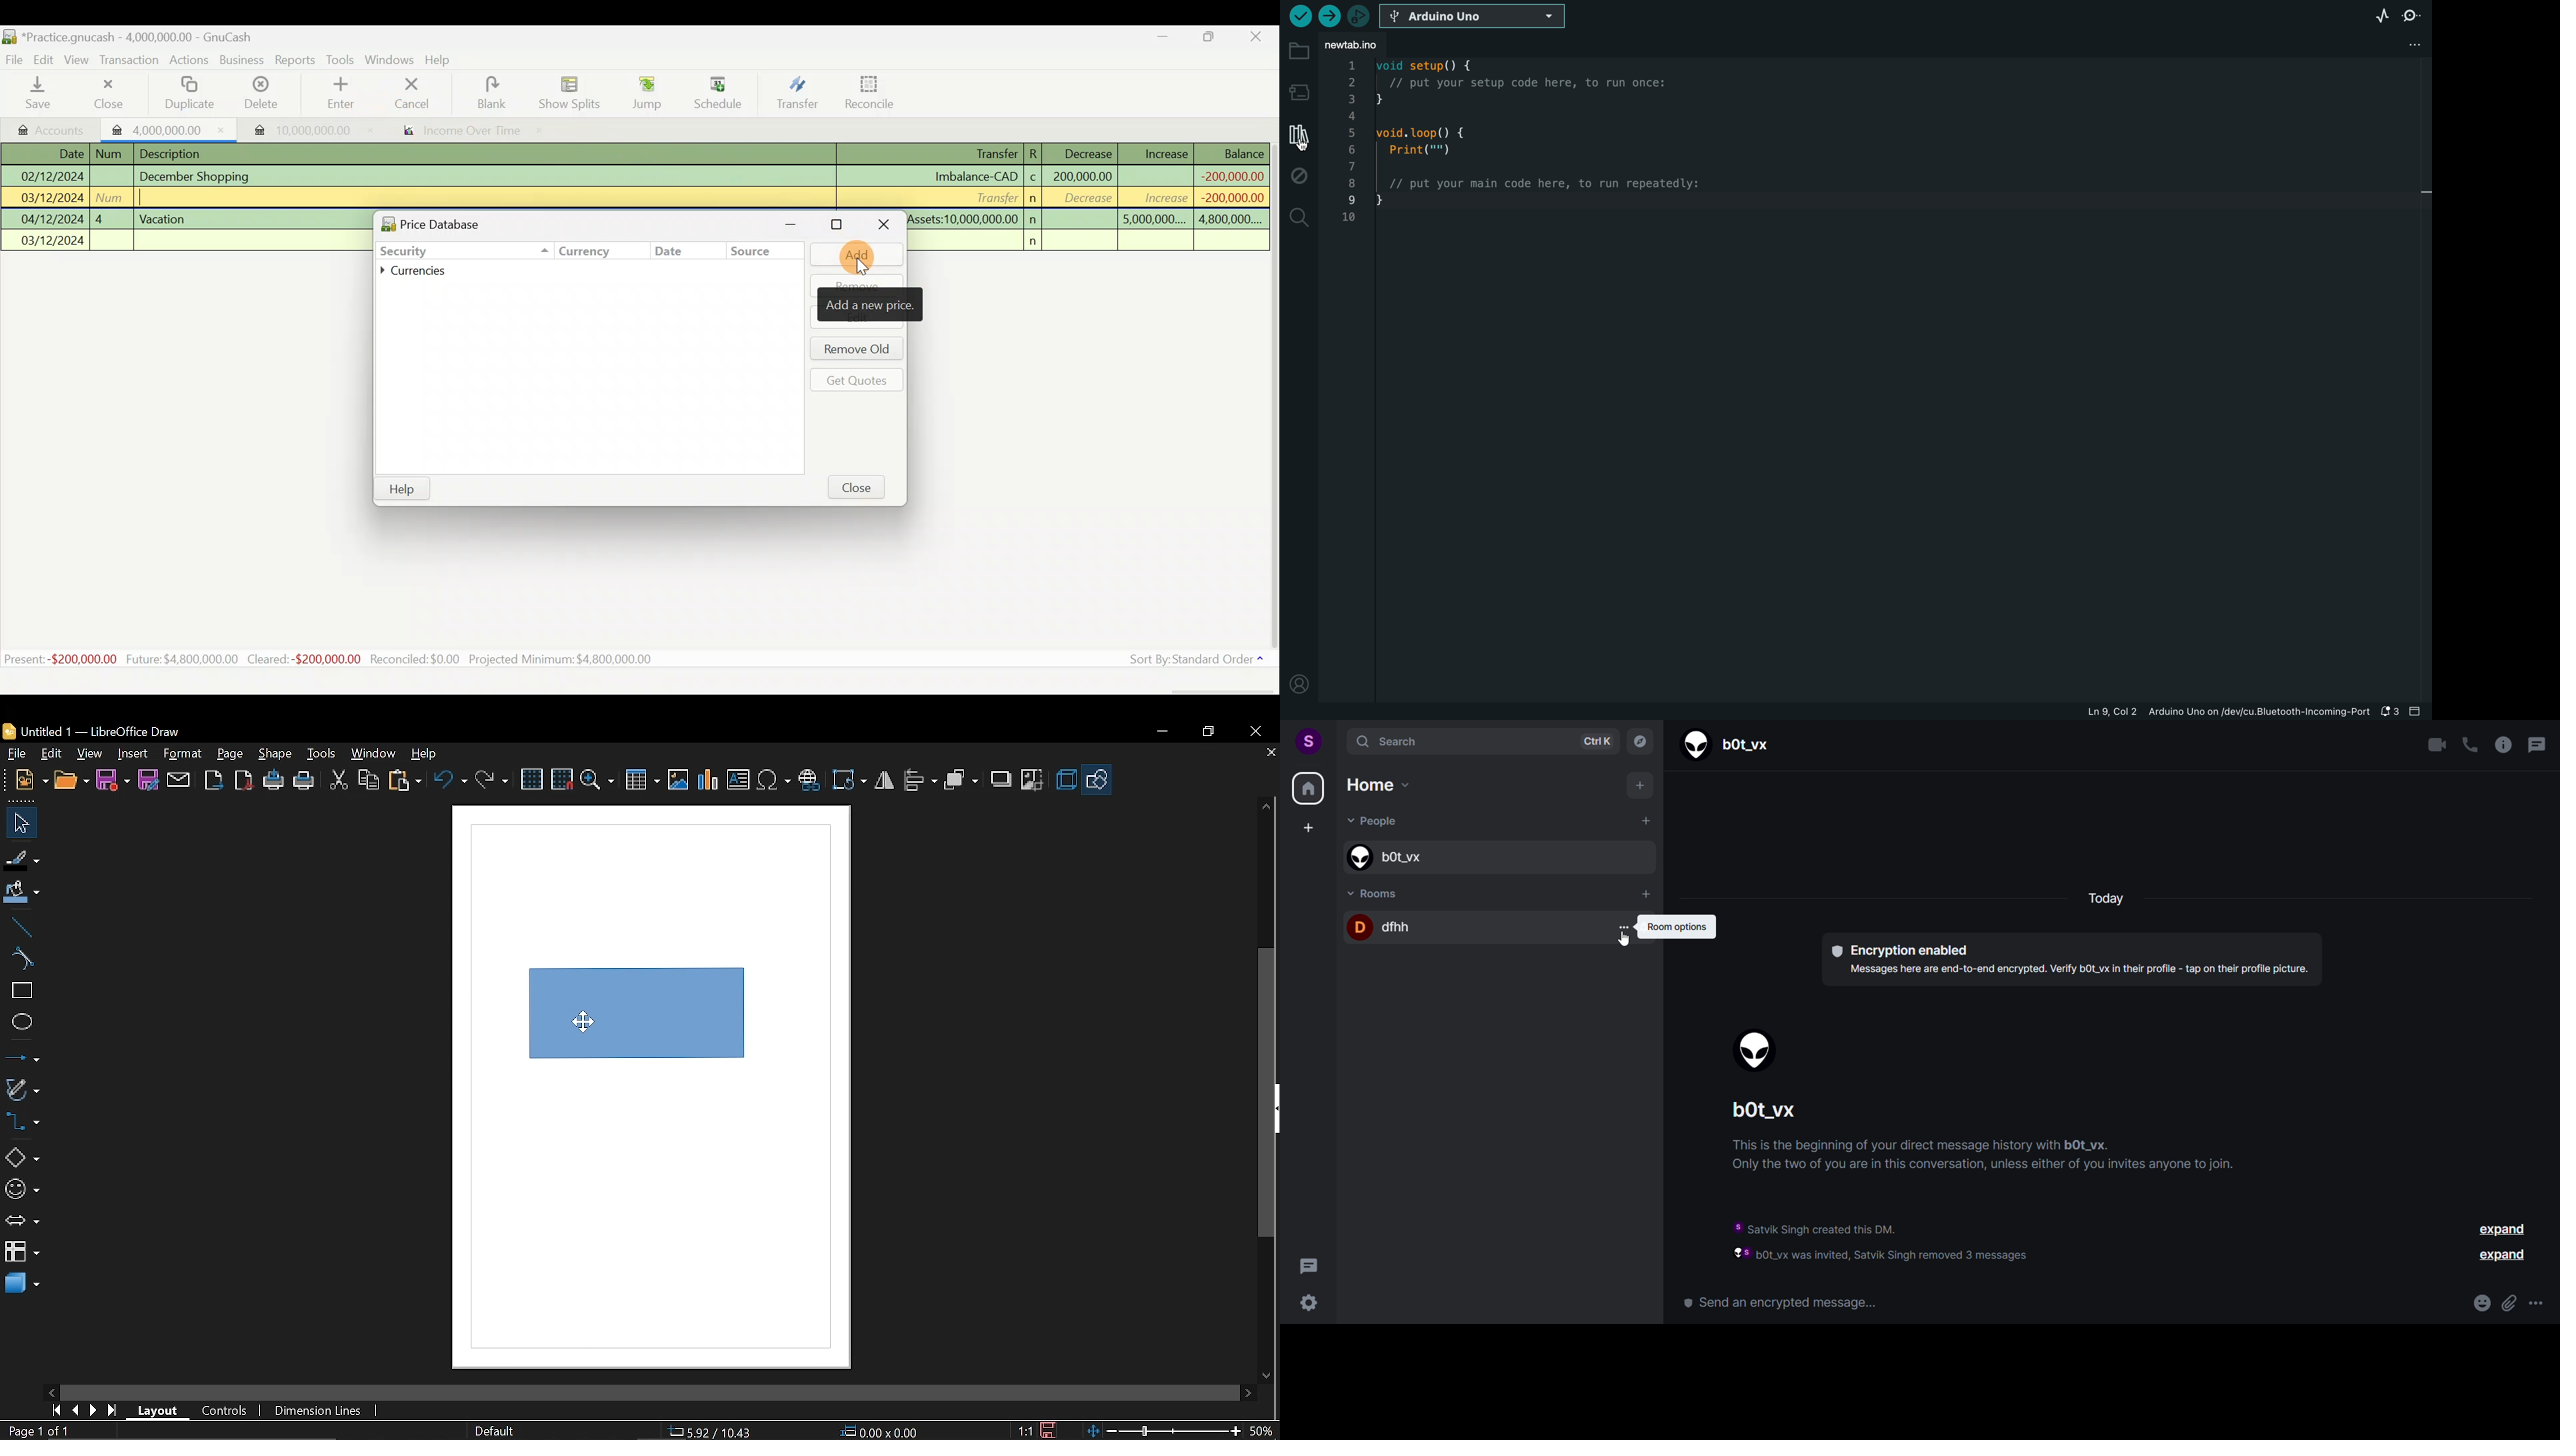  Describe the element at coordinates (21, 1254) in the screenshot. I see `flowchart` at that location.